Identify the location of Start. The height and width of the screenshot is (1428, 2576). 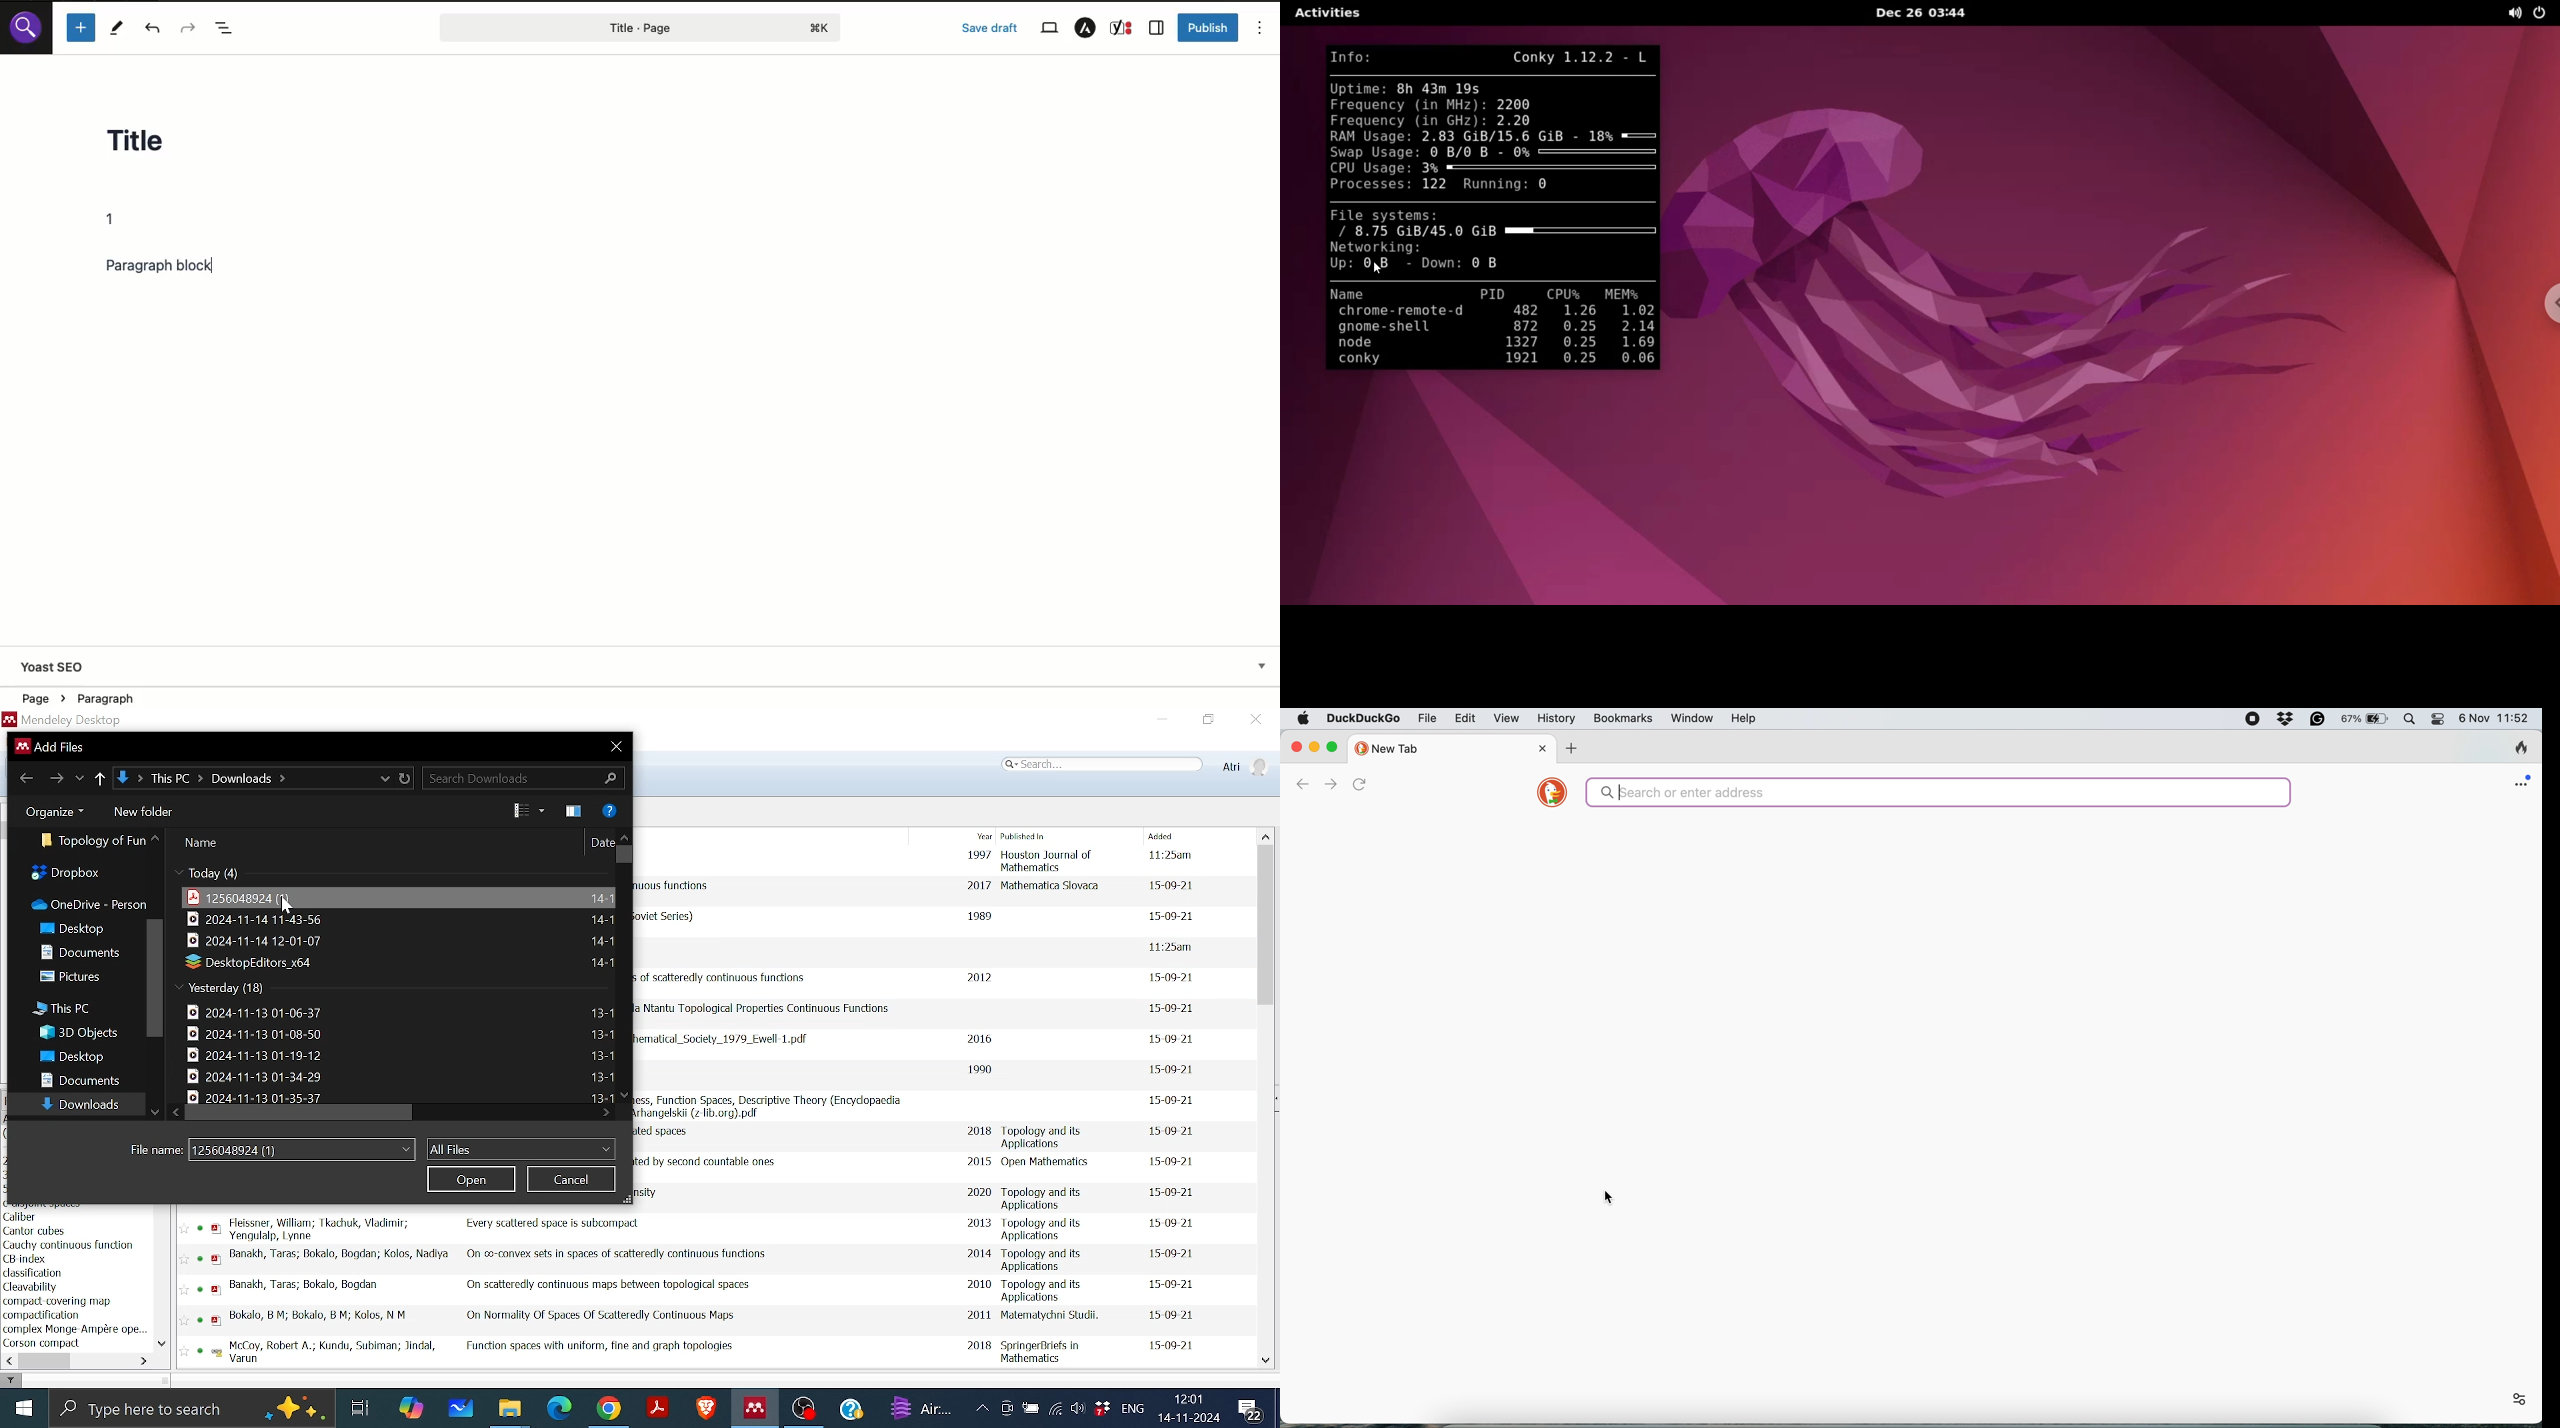
(22, 1407).